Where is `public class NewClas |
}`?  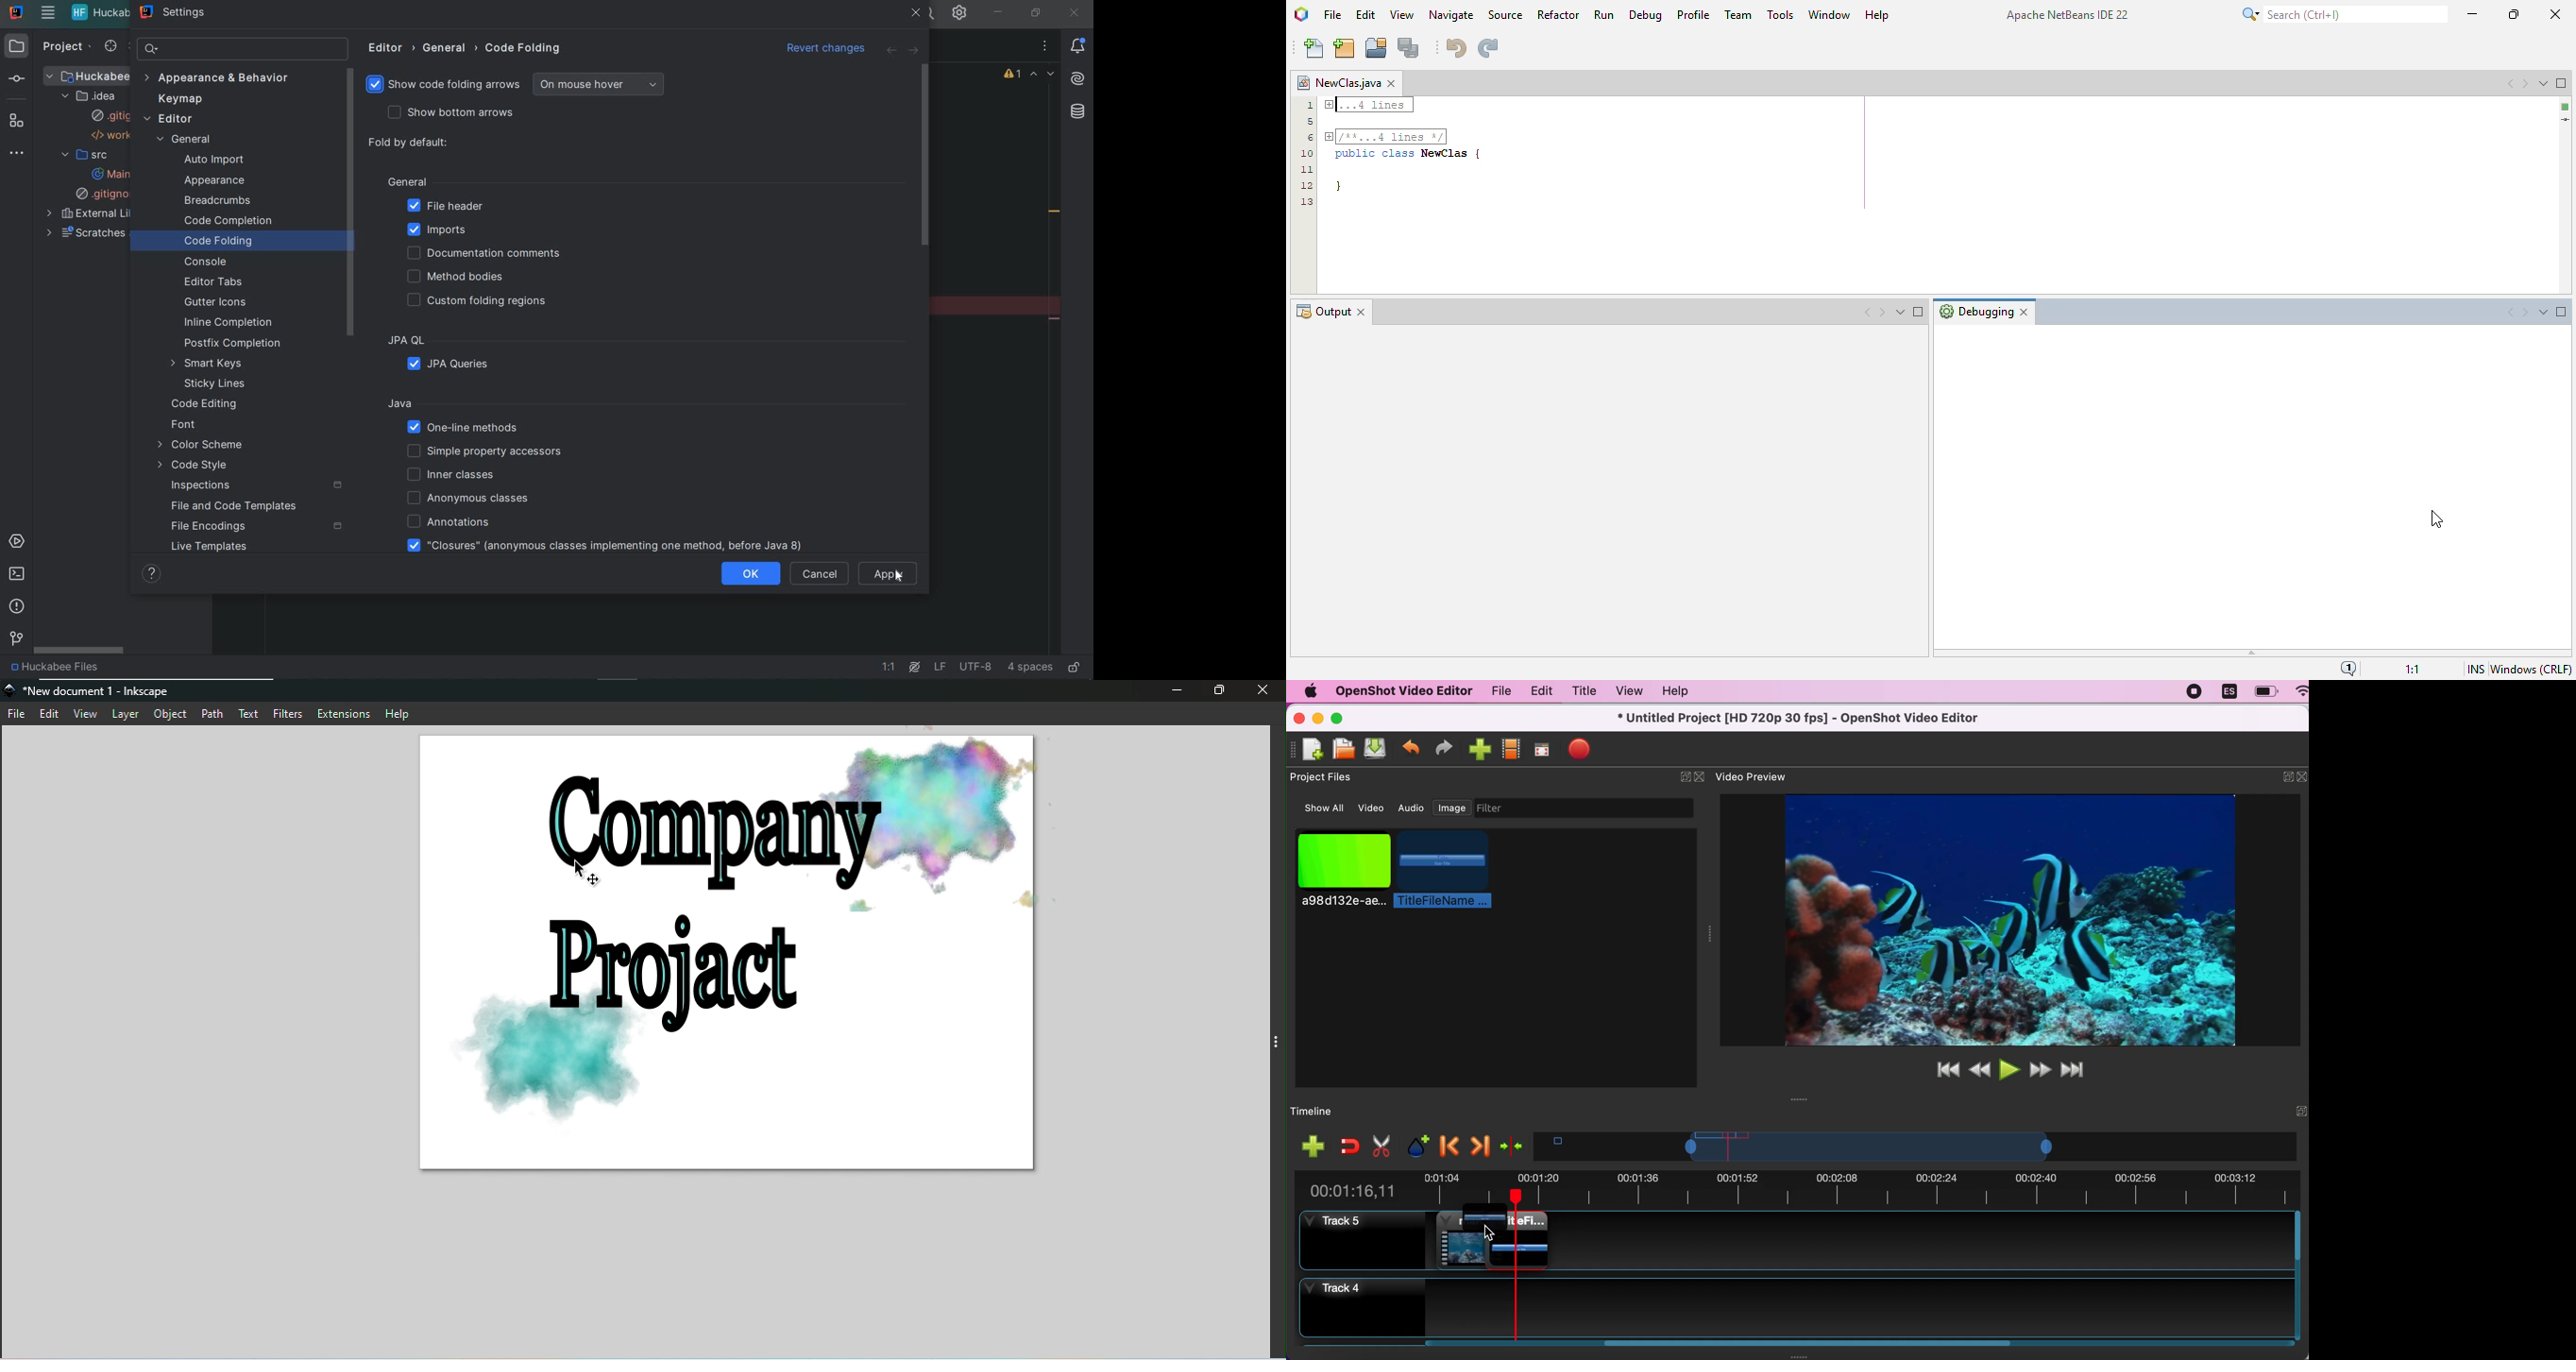 public class NewClas |
} is located at coordinates (1410, 150).